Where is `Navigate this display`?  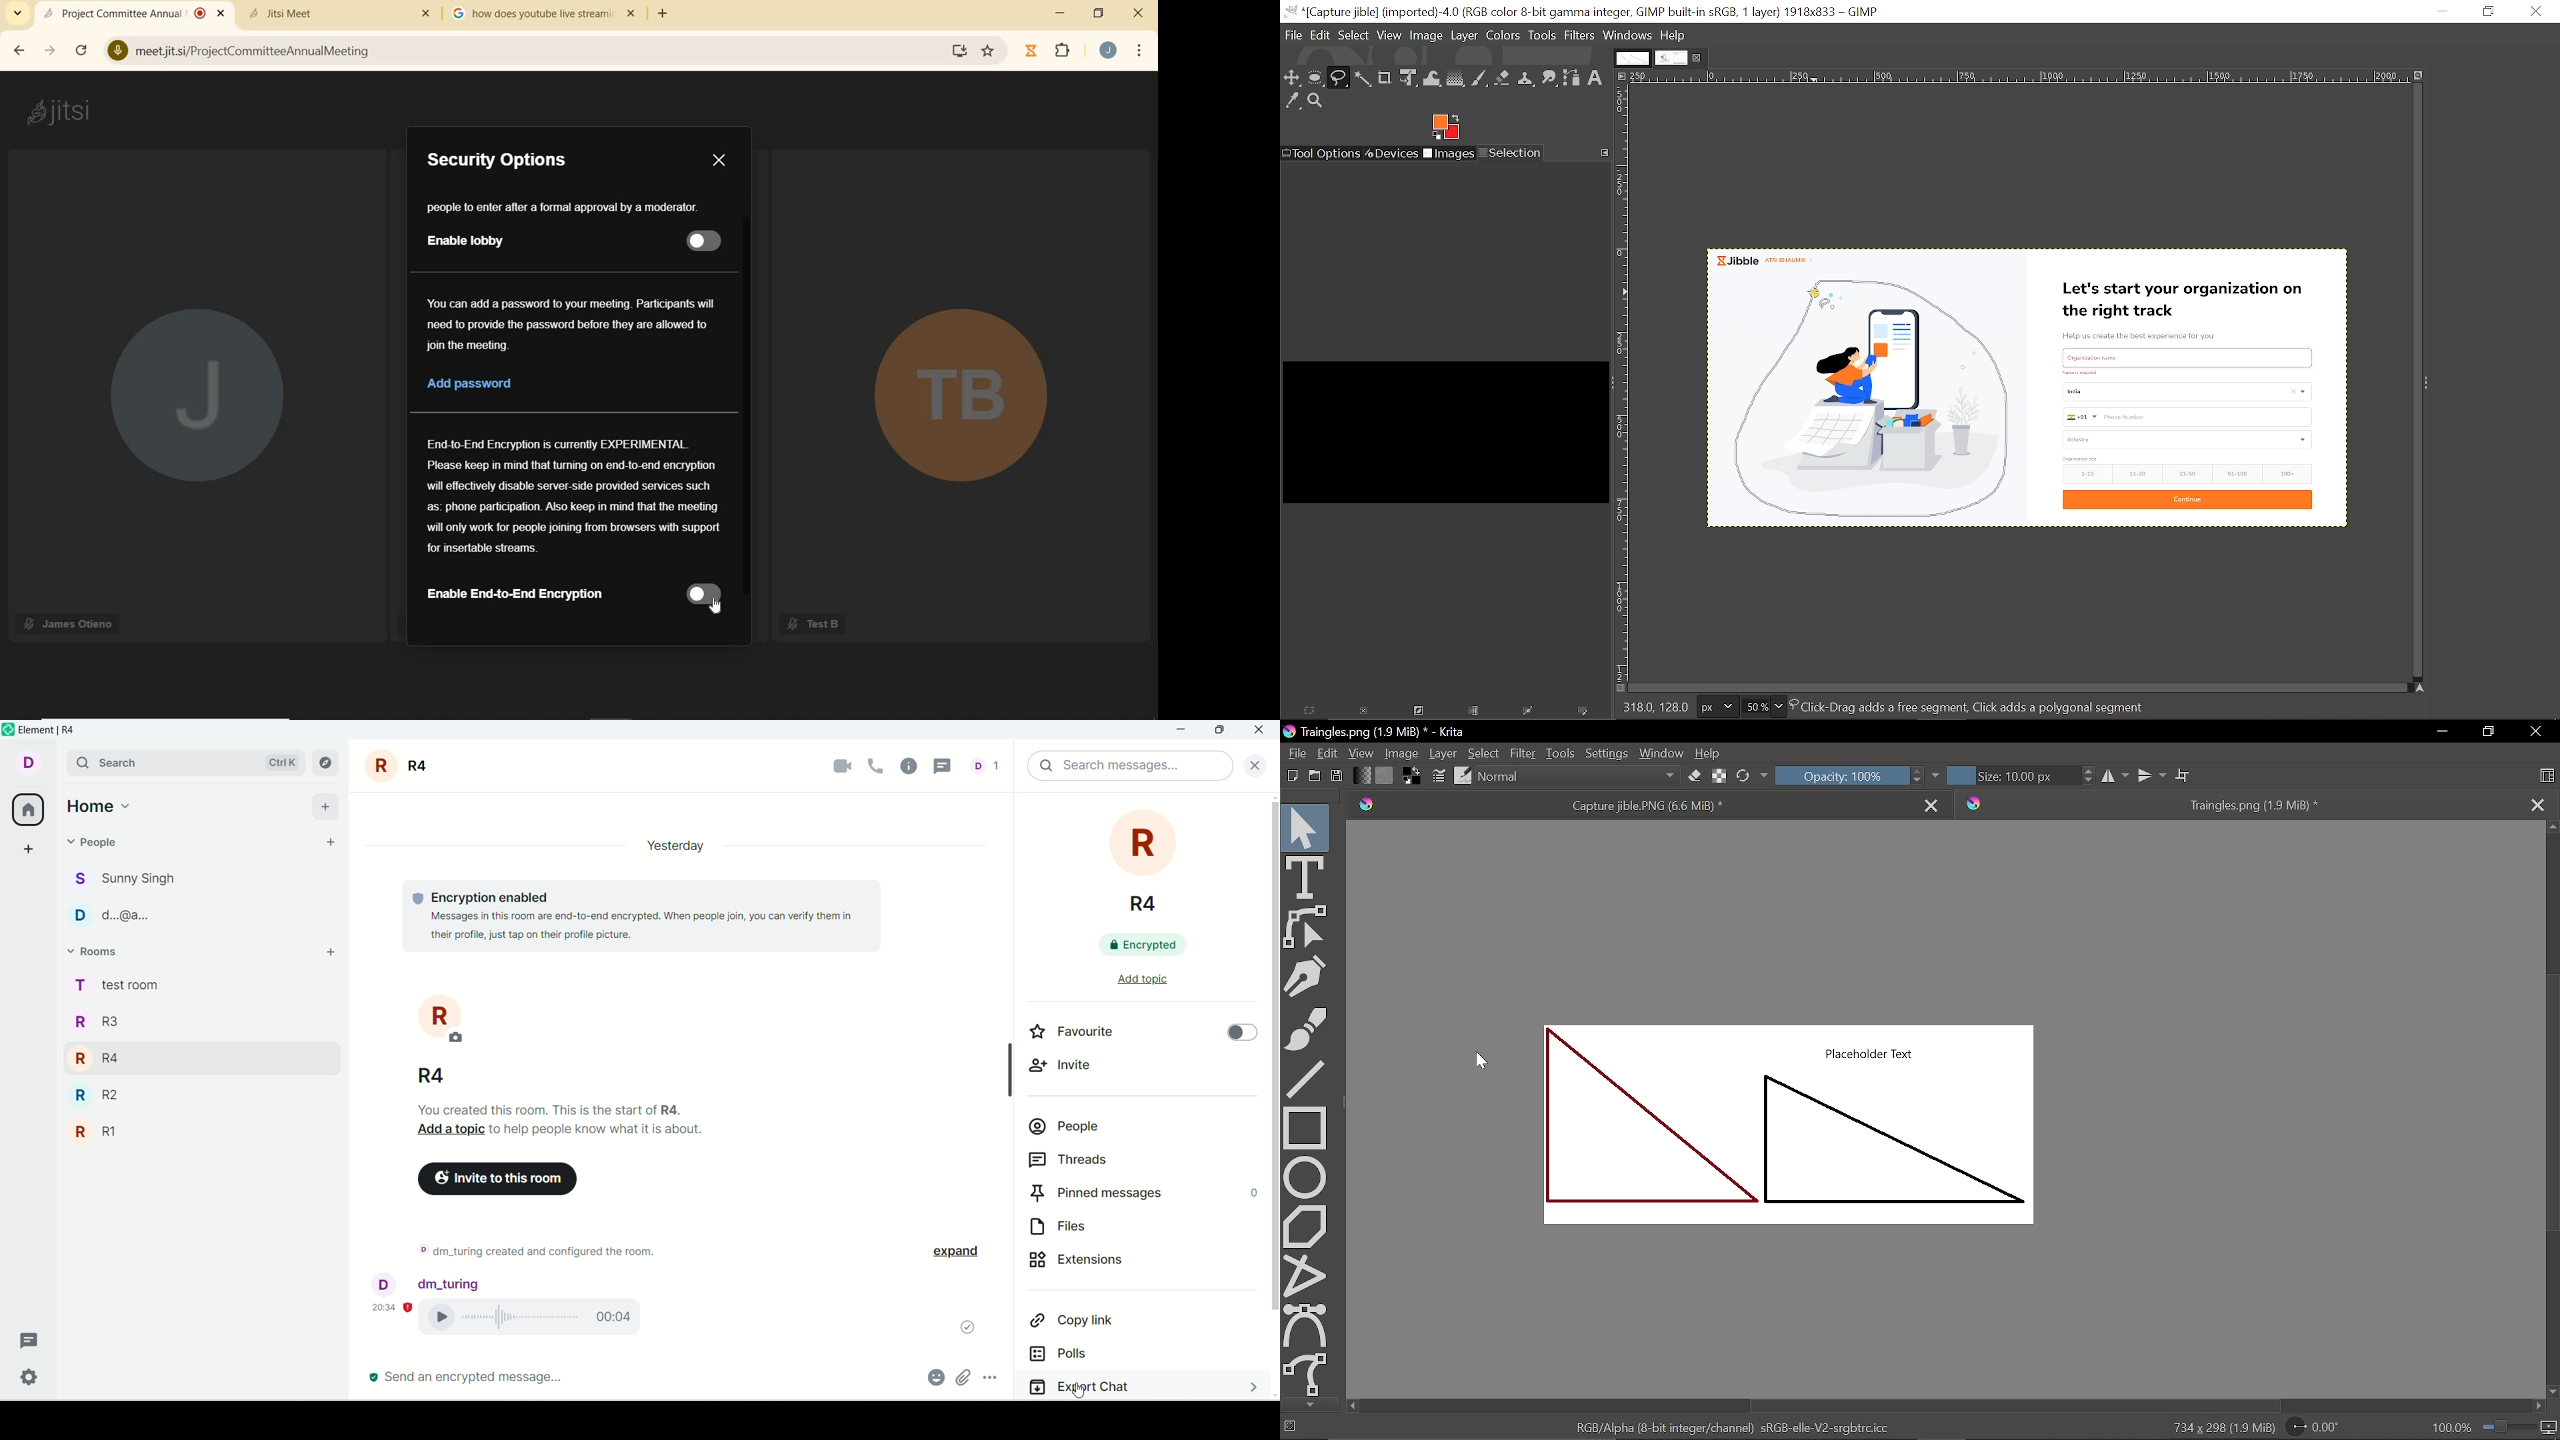
Navigate this display is located at coordinates (2420, 686).